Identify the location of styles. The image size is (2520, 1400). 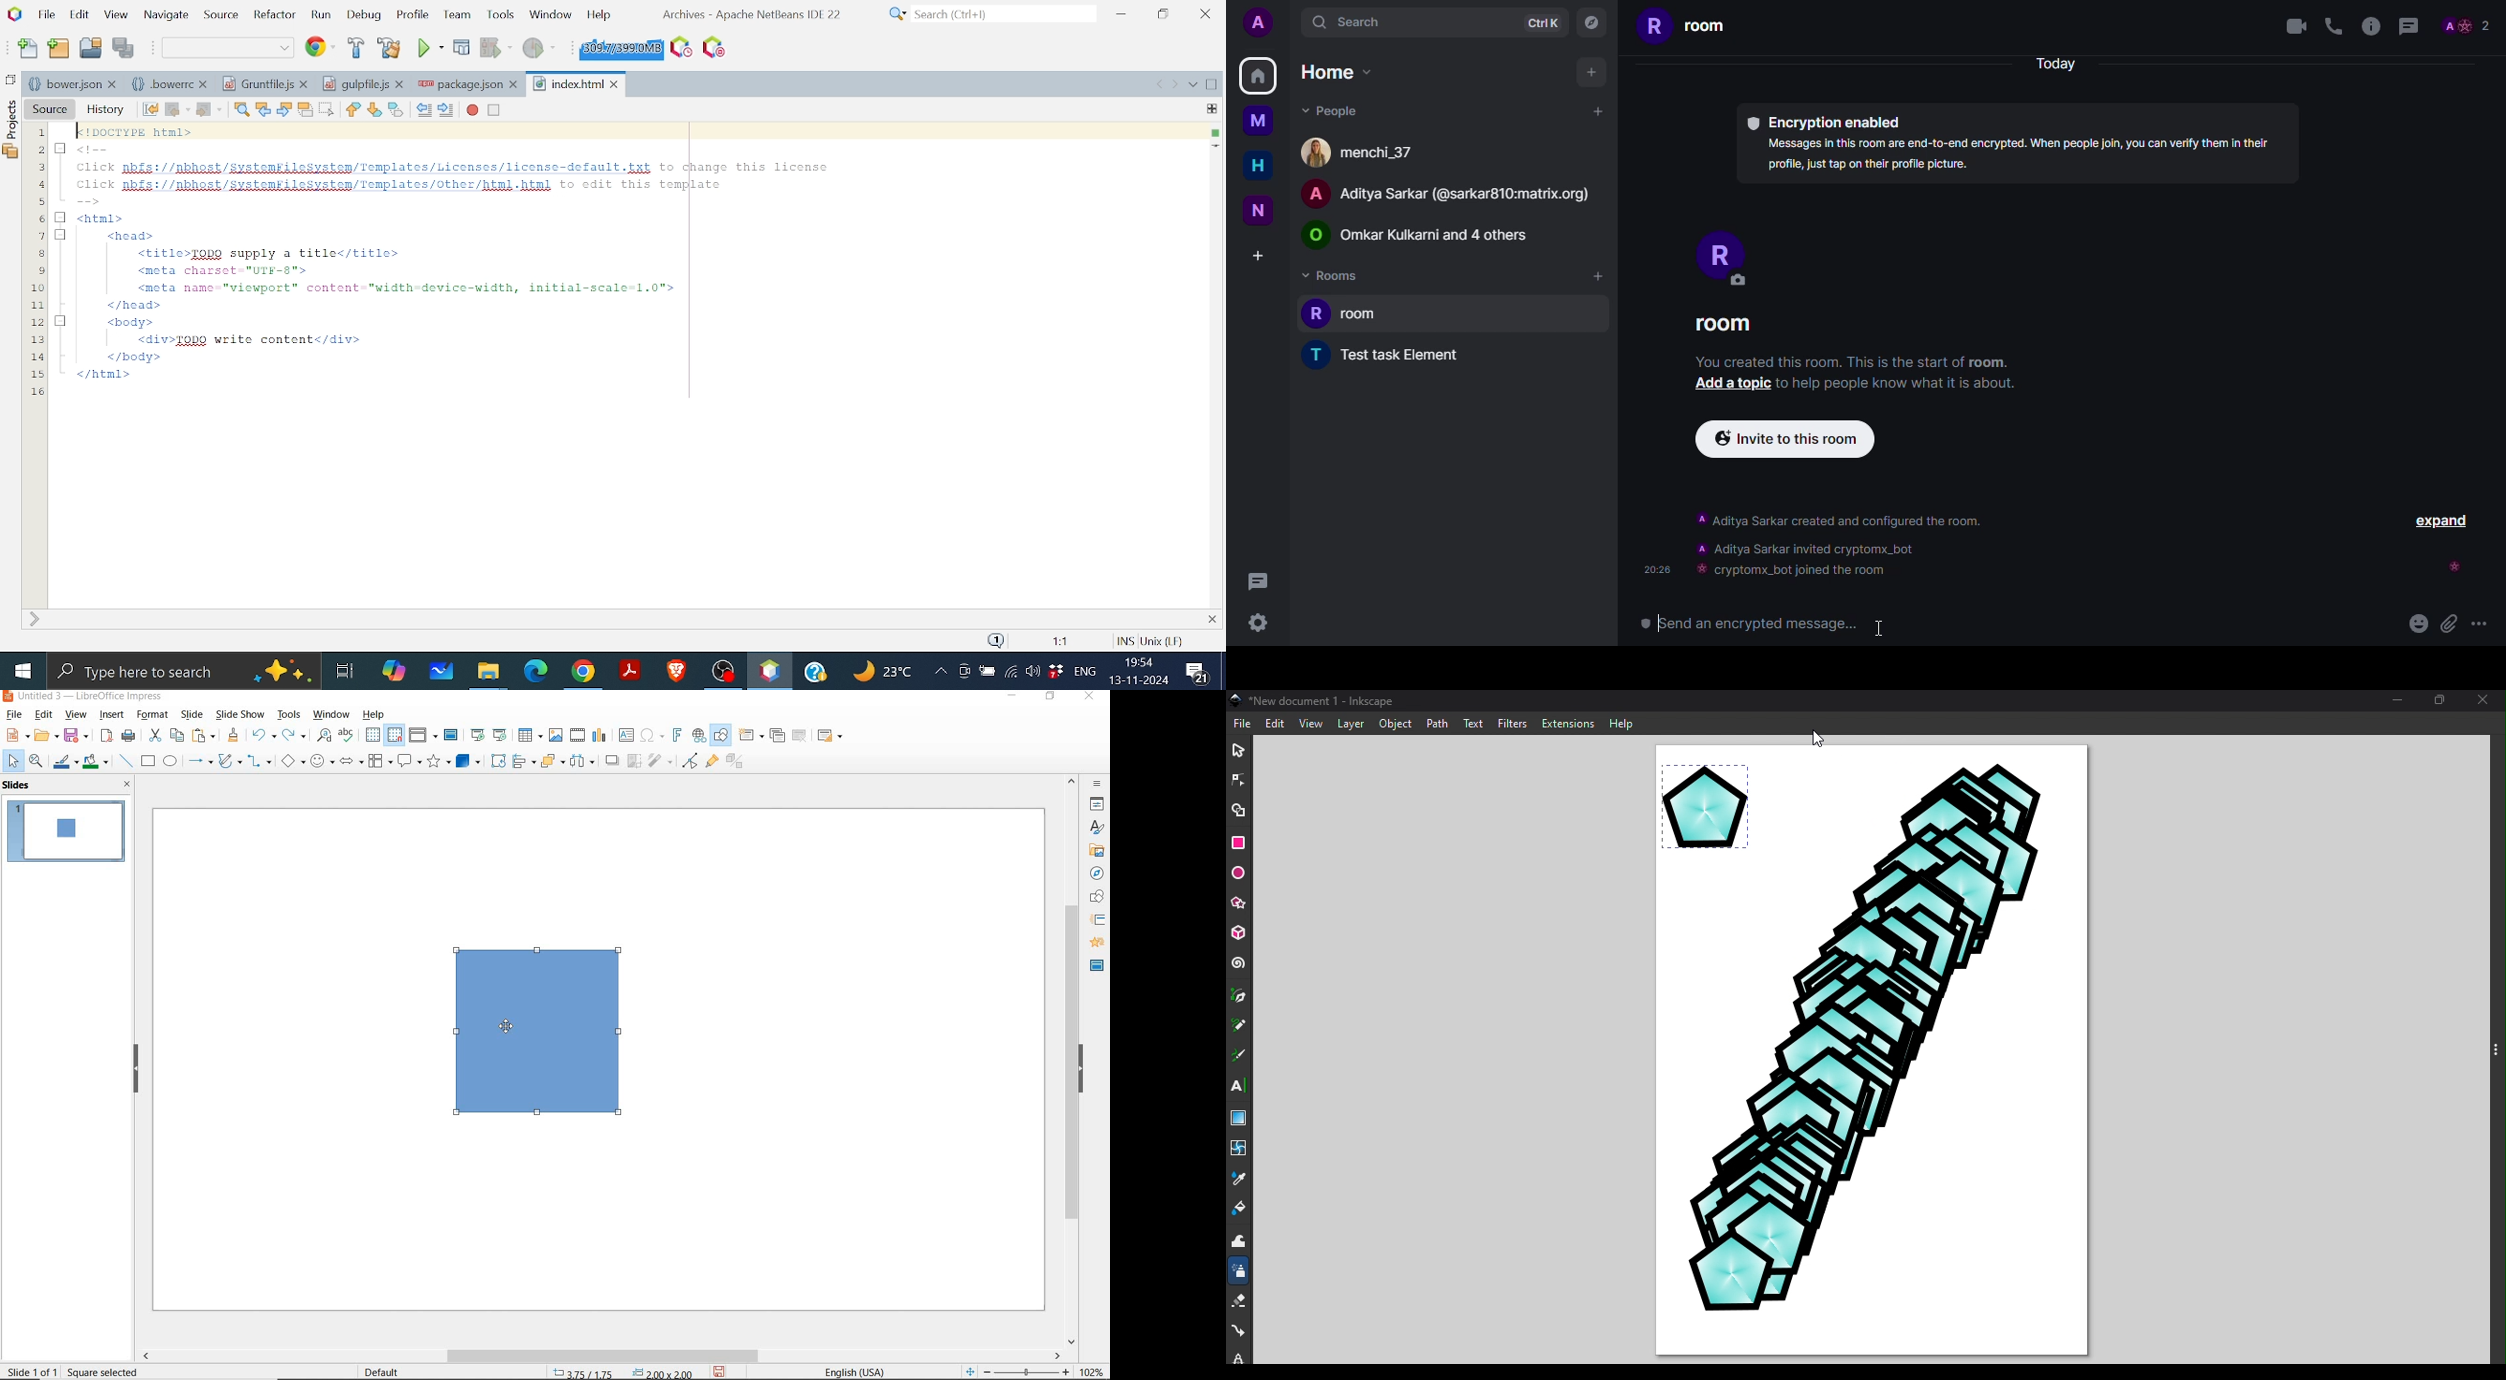
(1097, 828).